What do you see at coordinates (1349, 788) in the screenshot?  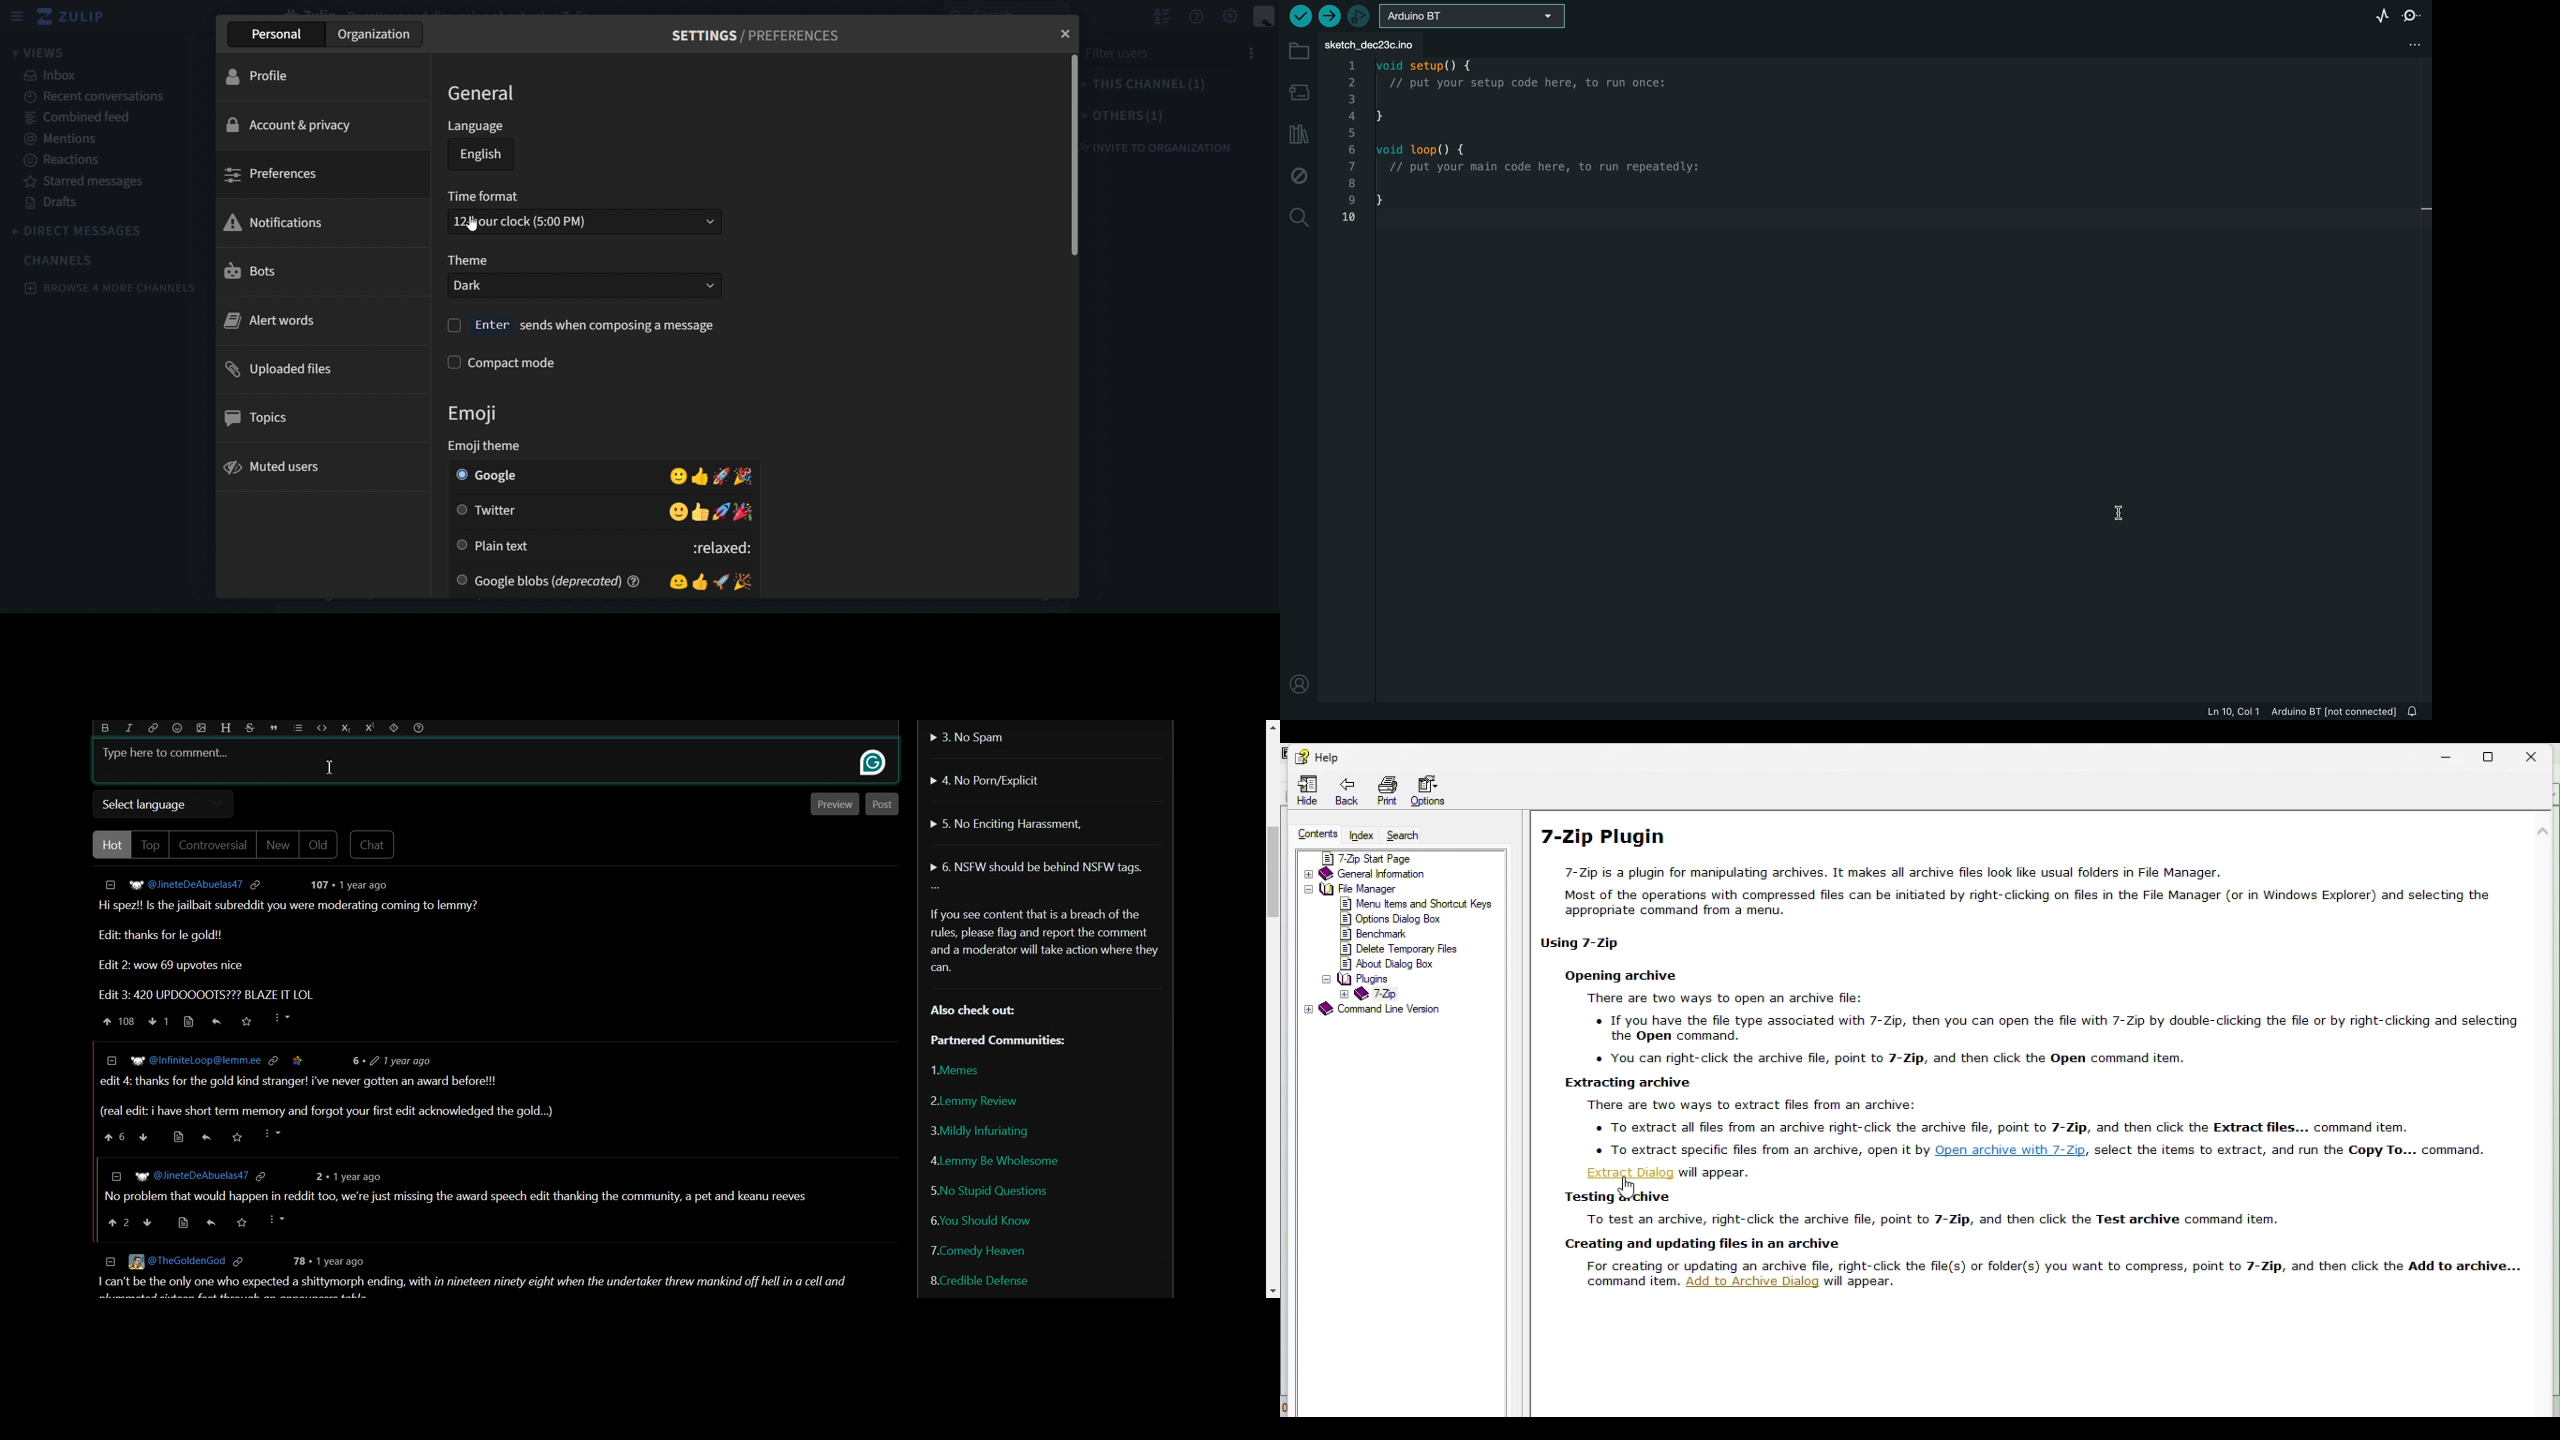 I see `back` at bounding box center [1349, 788].